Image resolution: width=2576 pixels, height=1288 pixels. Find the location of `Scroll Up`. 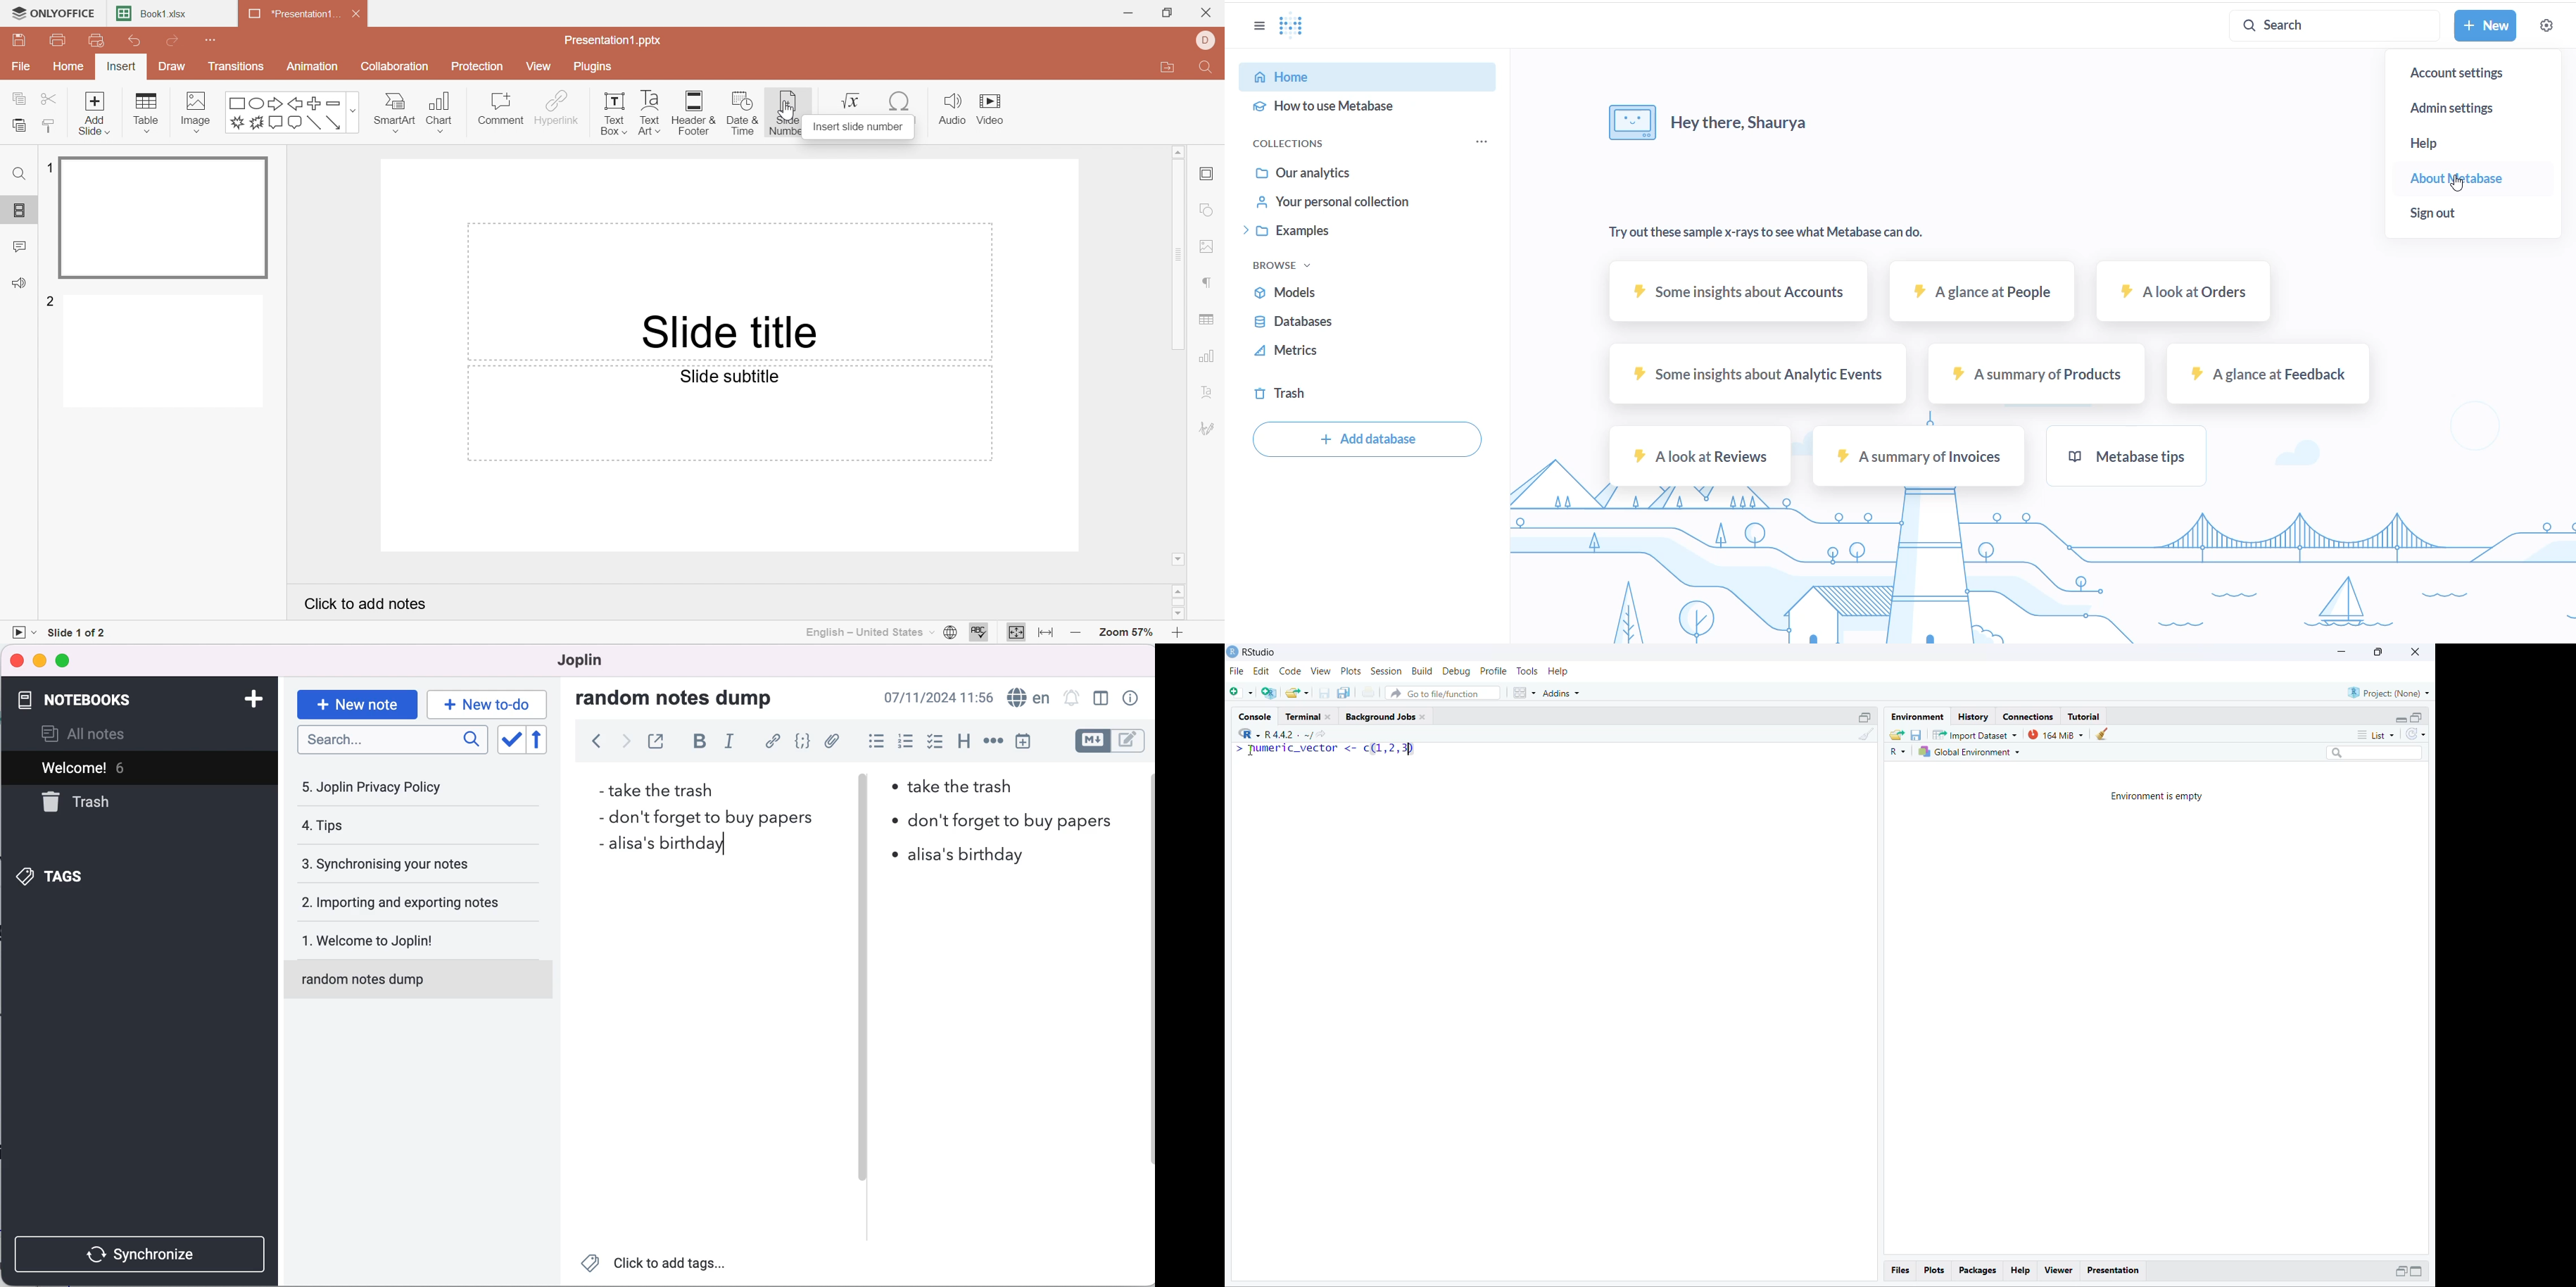

Scroll Up is located at coordinates (1178, 150).